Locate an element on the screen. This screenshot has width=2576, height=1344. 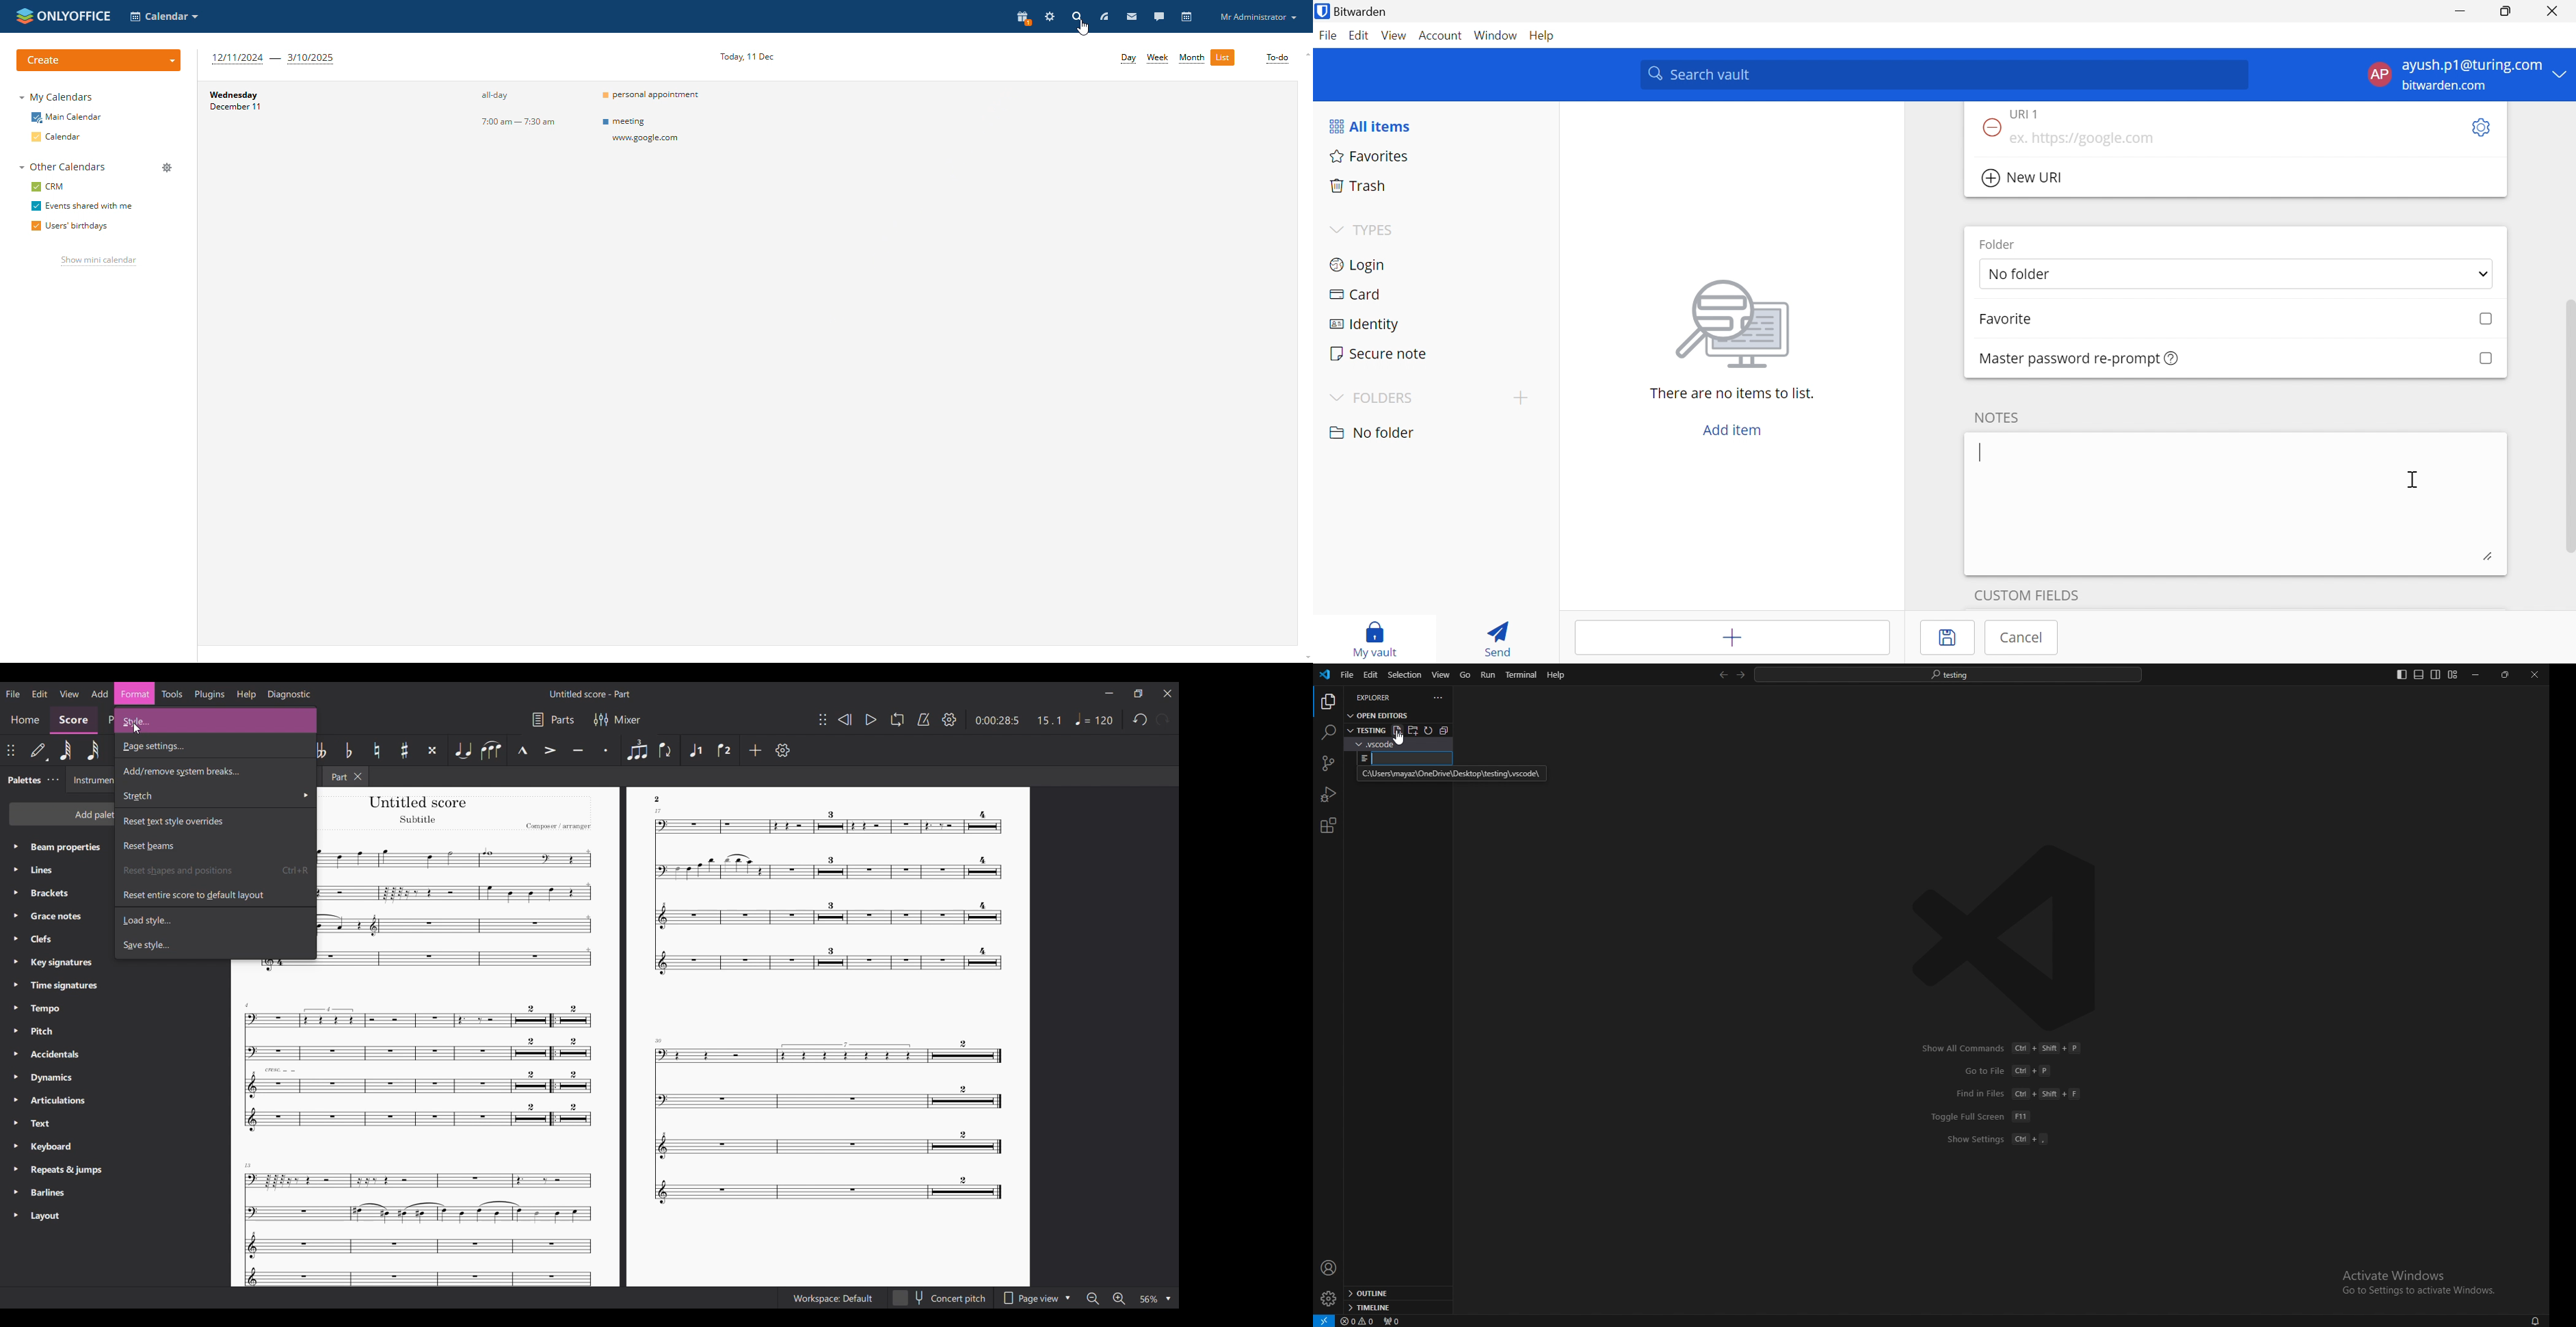
My vault is located at coordinates (1375, 633).